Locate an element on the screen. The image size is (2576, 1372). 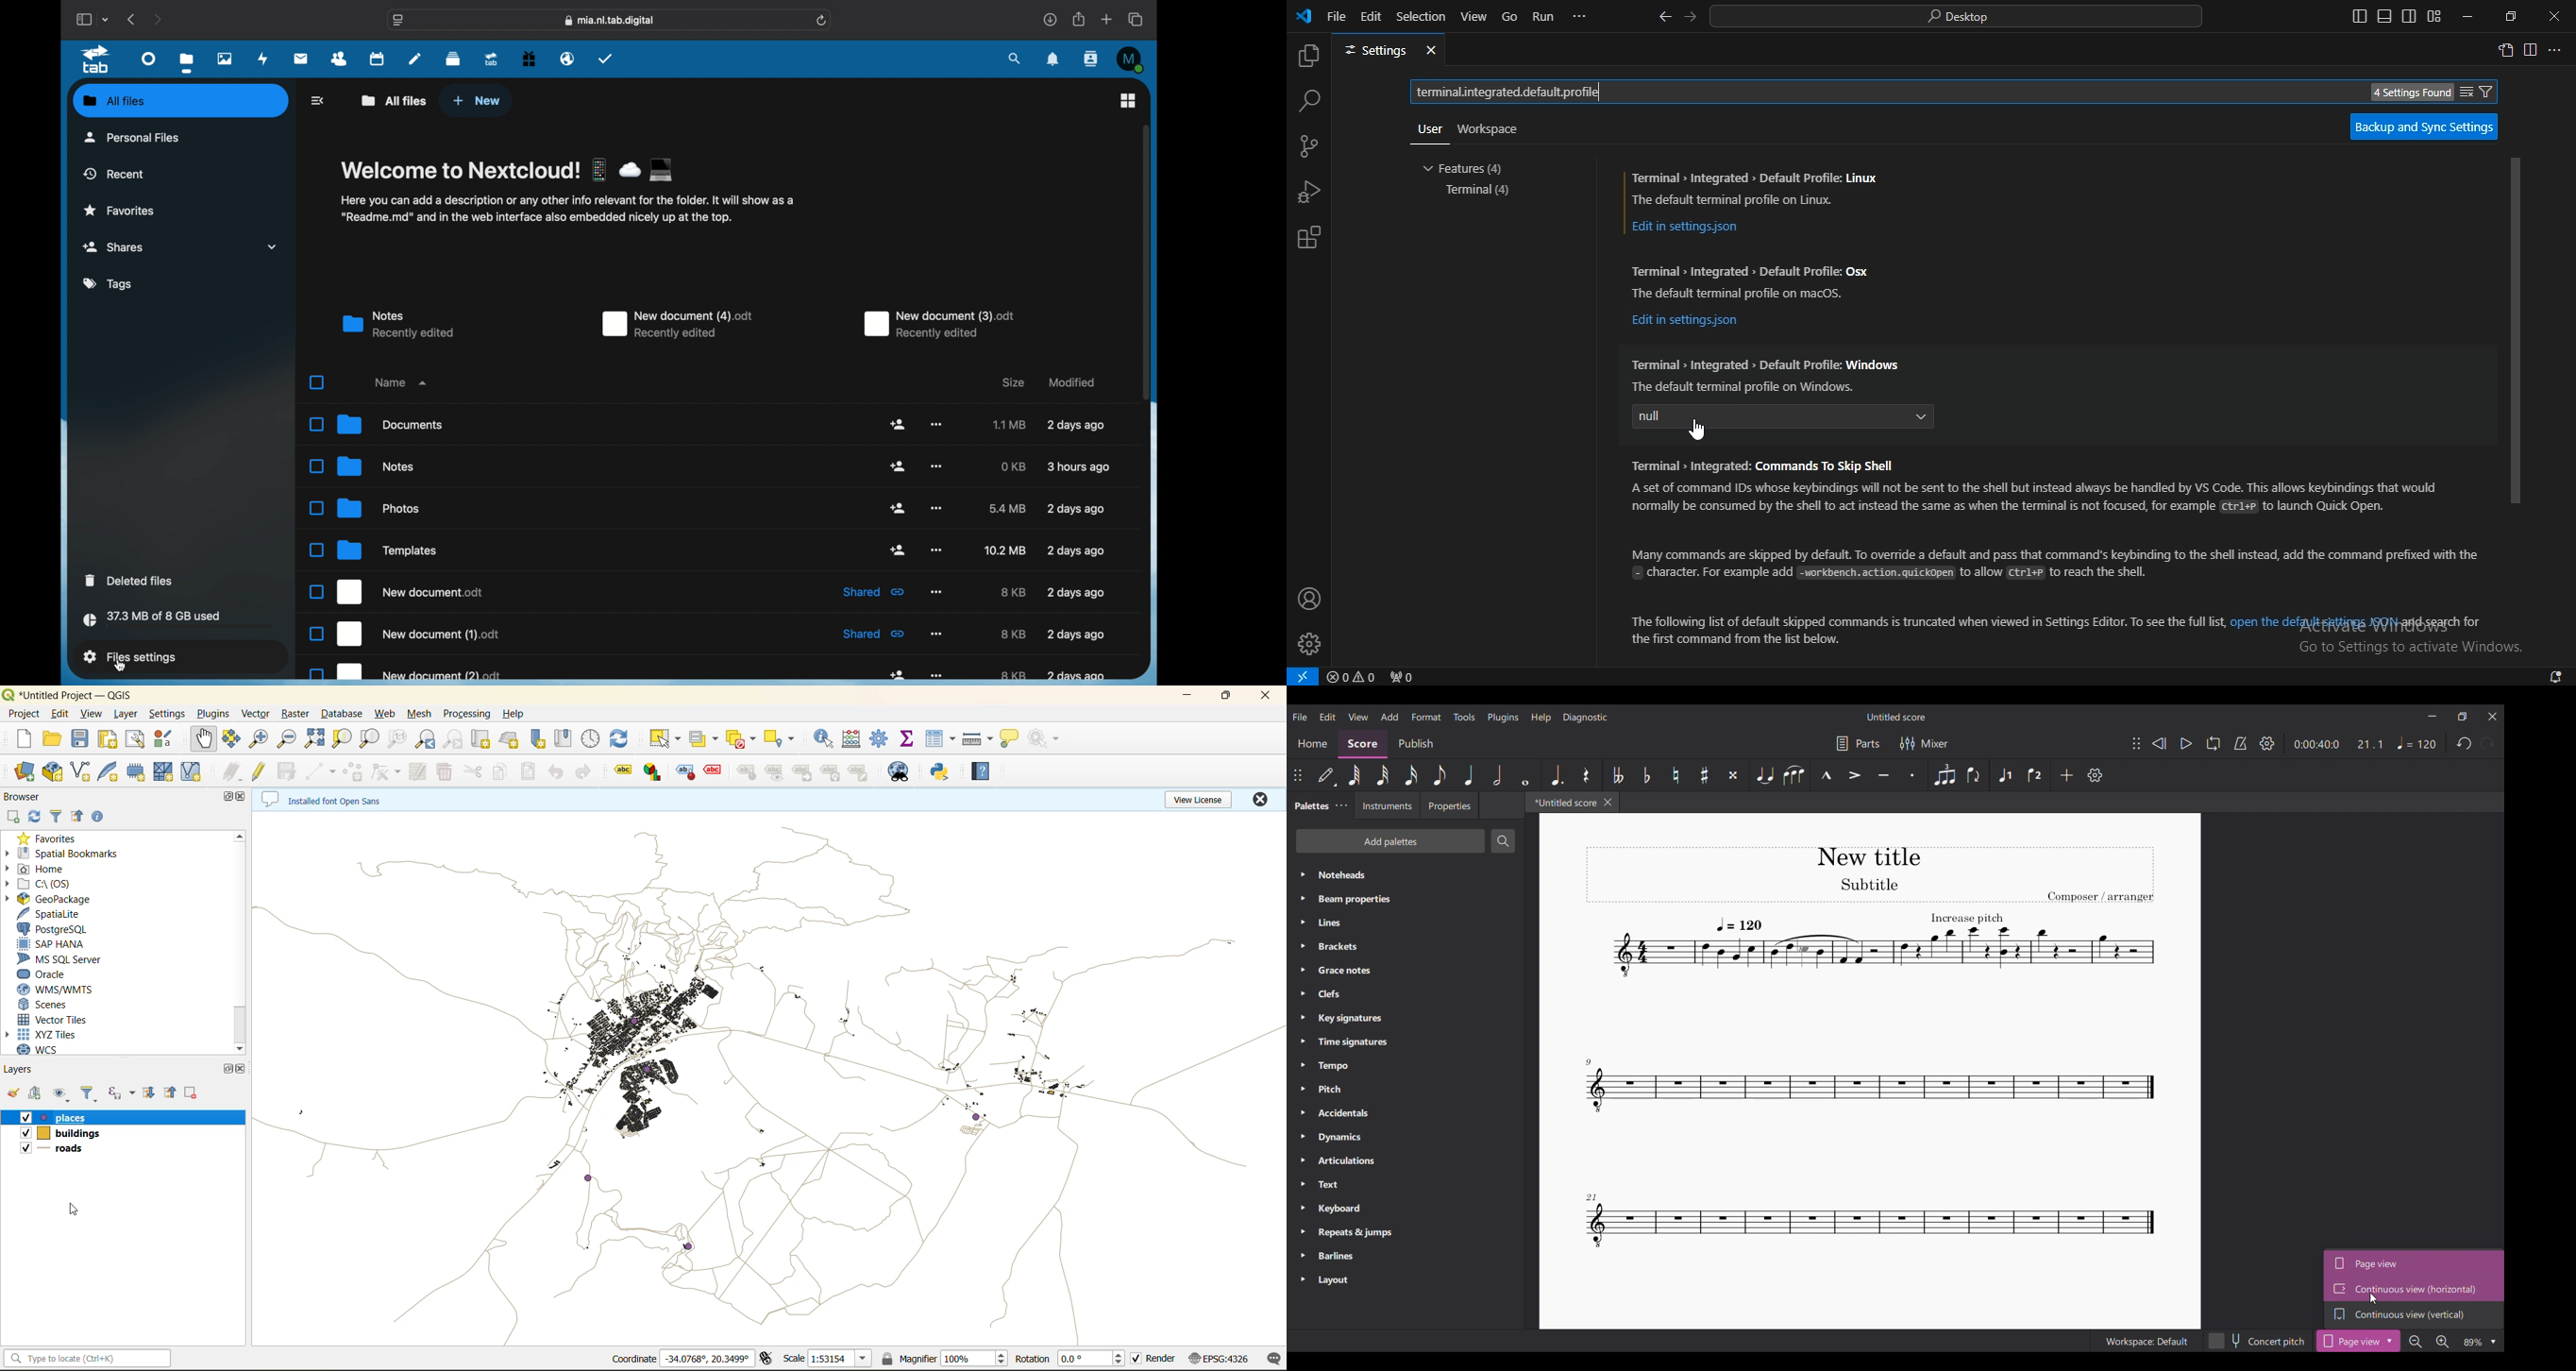
modified is located at coordinates (1077, 550).